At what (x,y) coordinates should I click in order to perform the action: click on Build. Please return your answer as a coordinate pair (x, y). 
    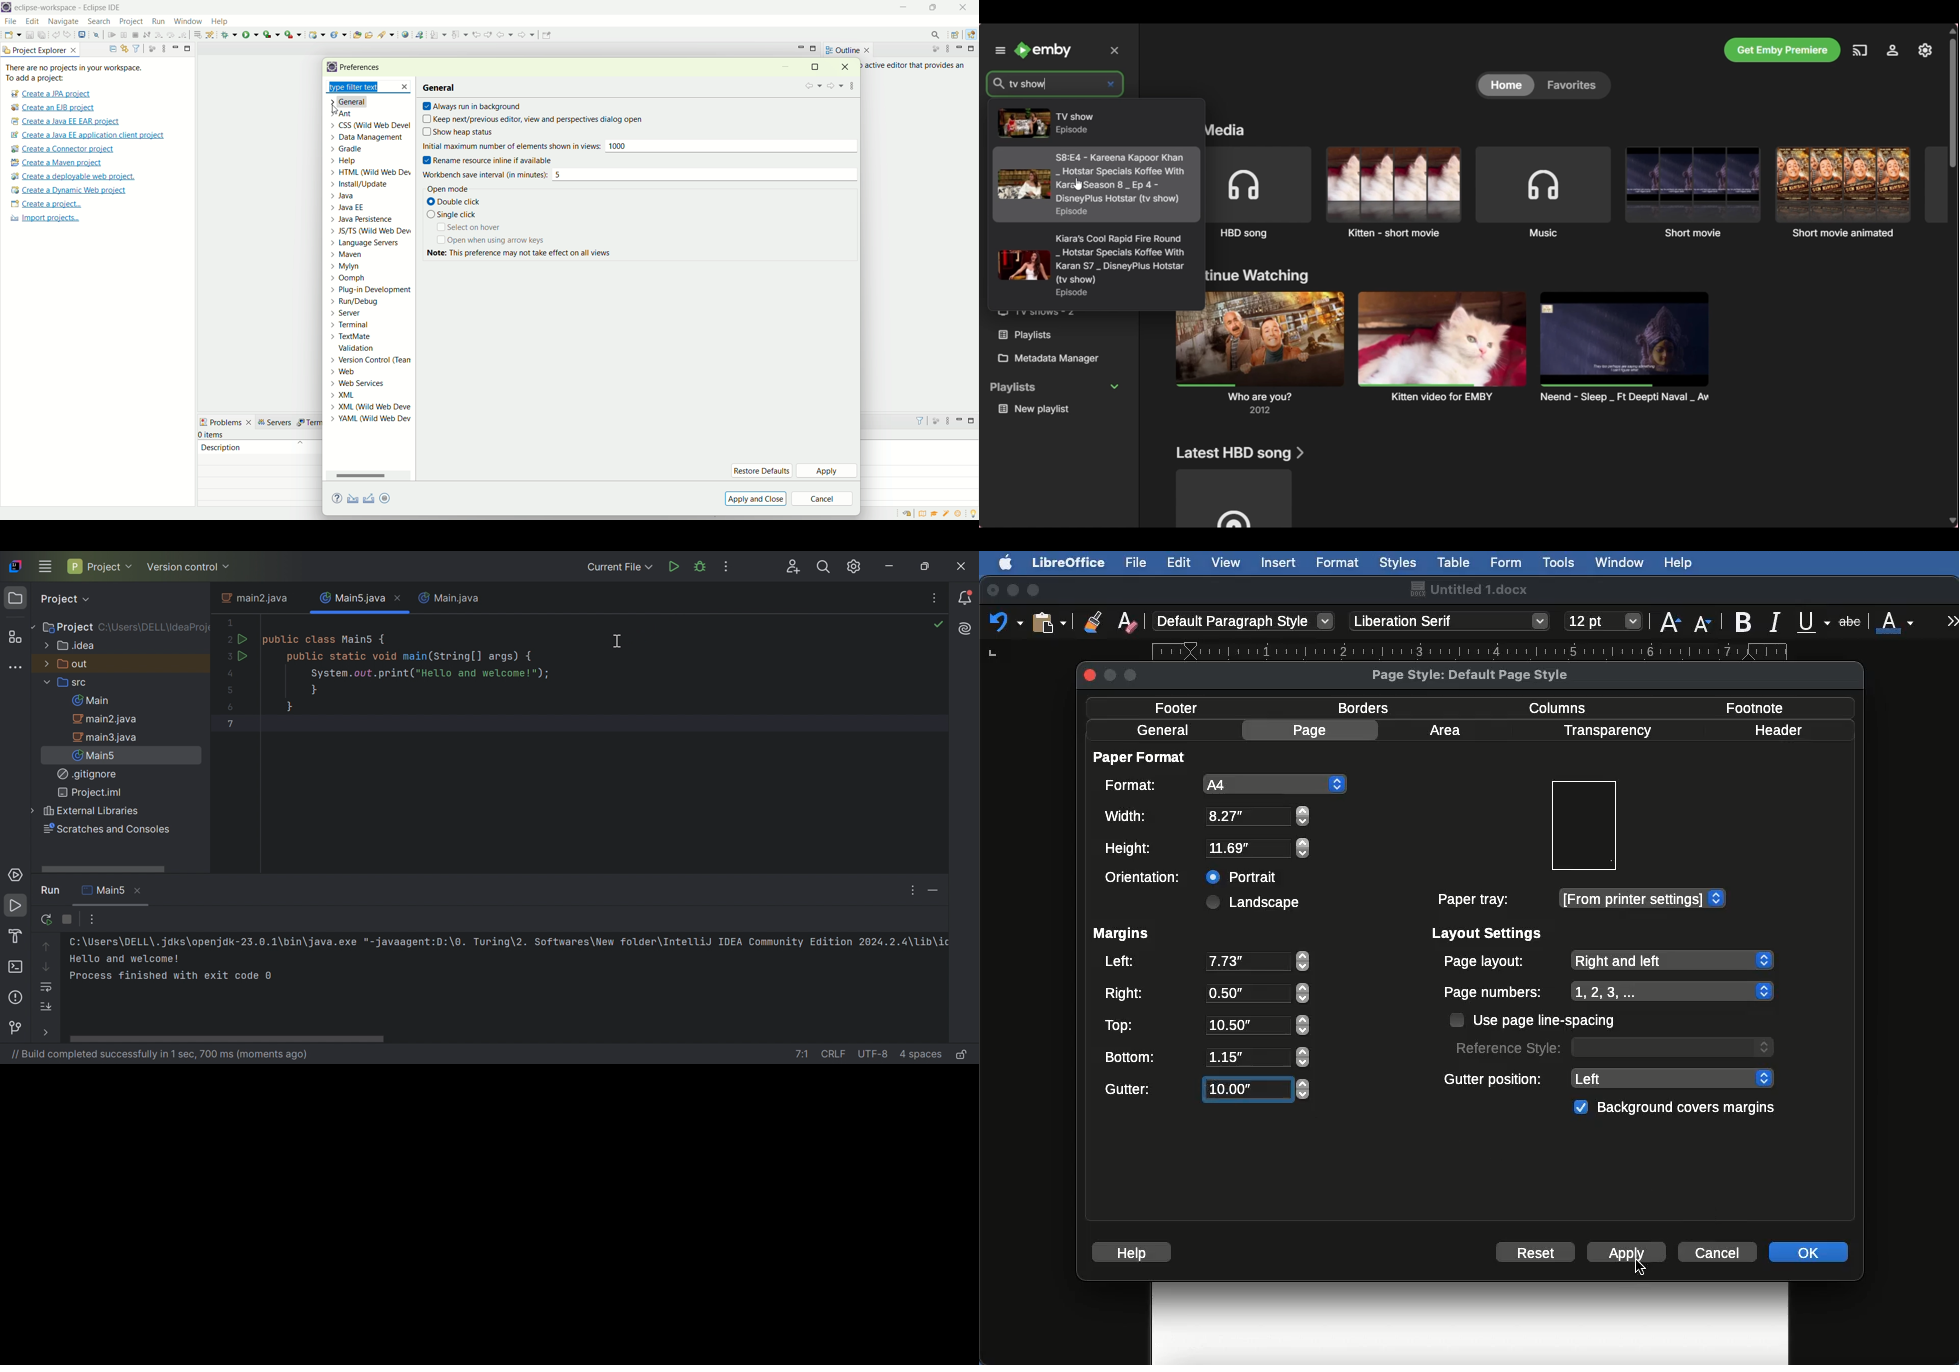
    Looking at the image, I should click on (15, 937).